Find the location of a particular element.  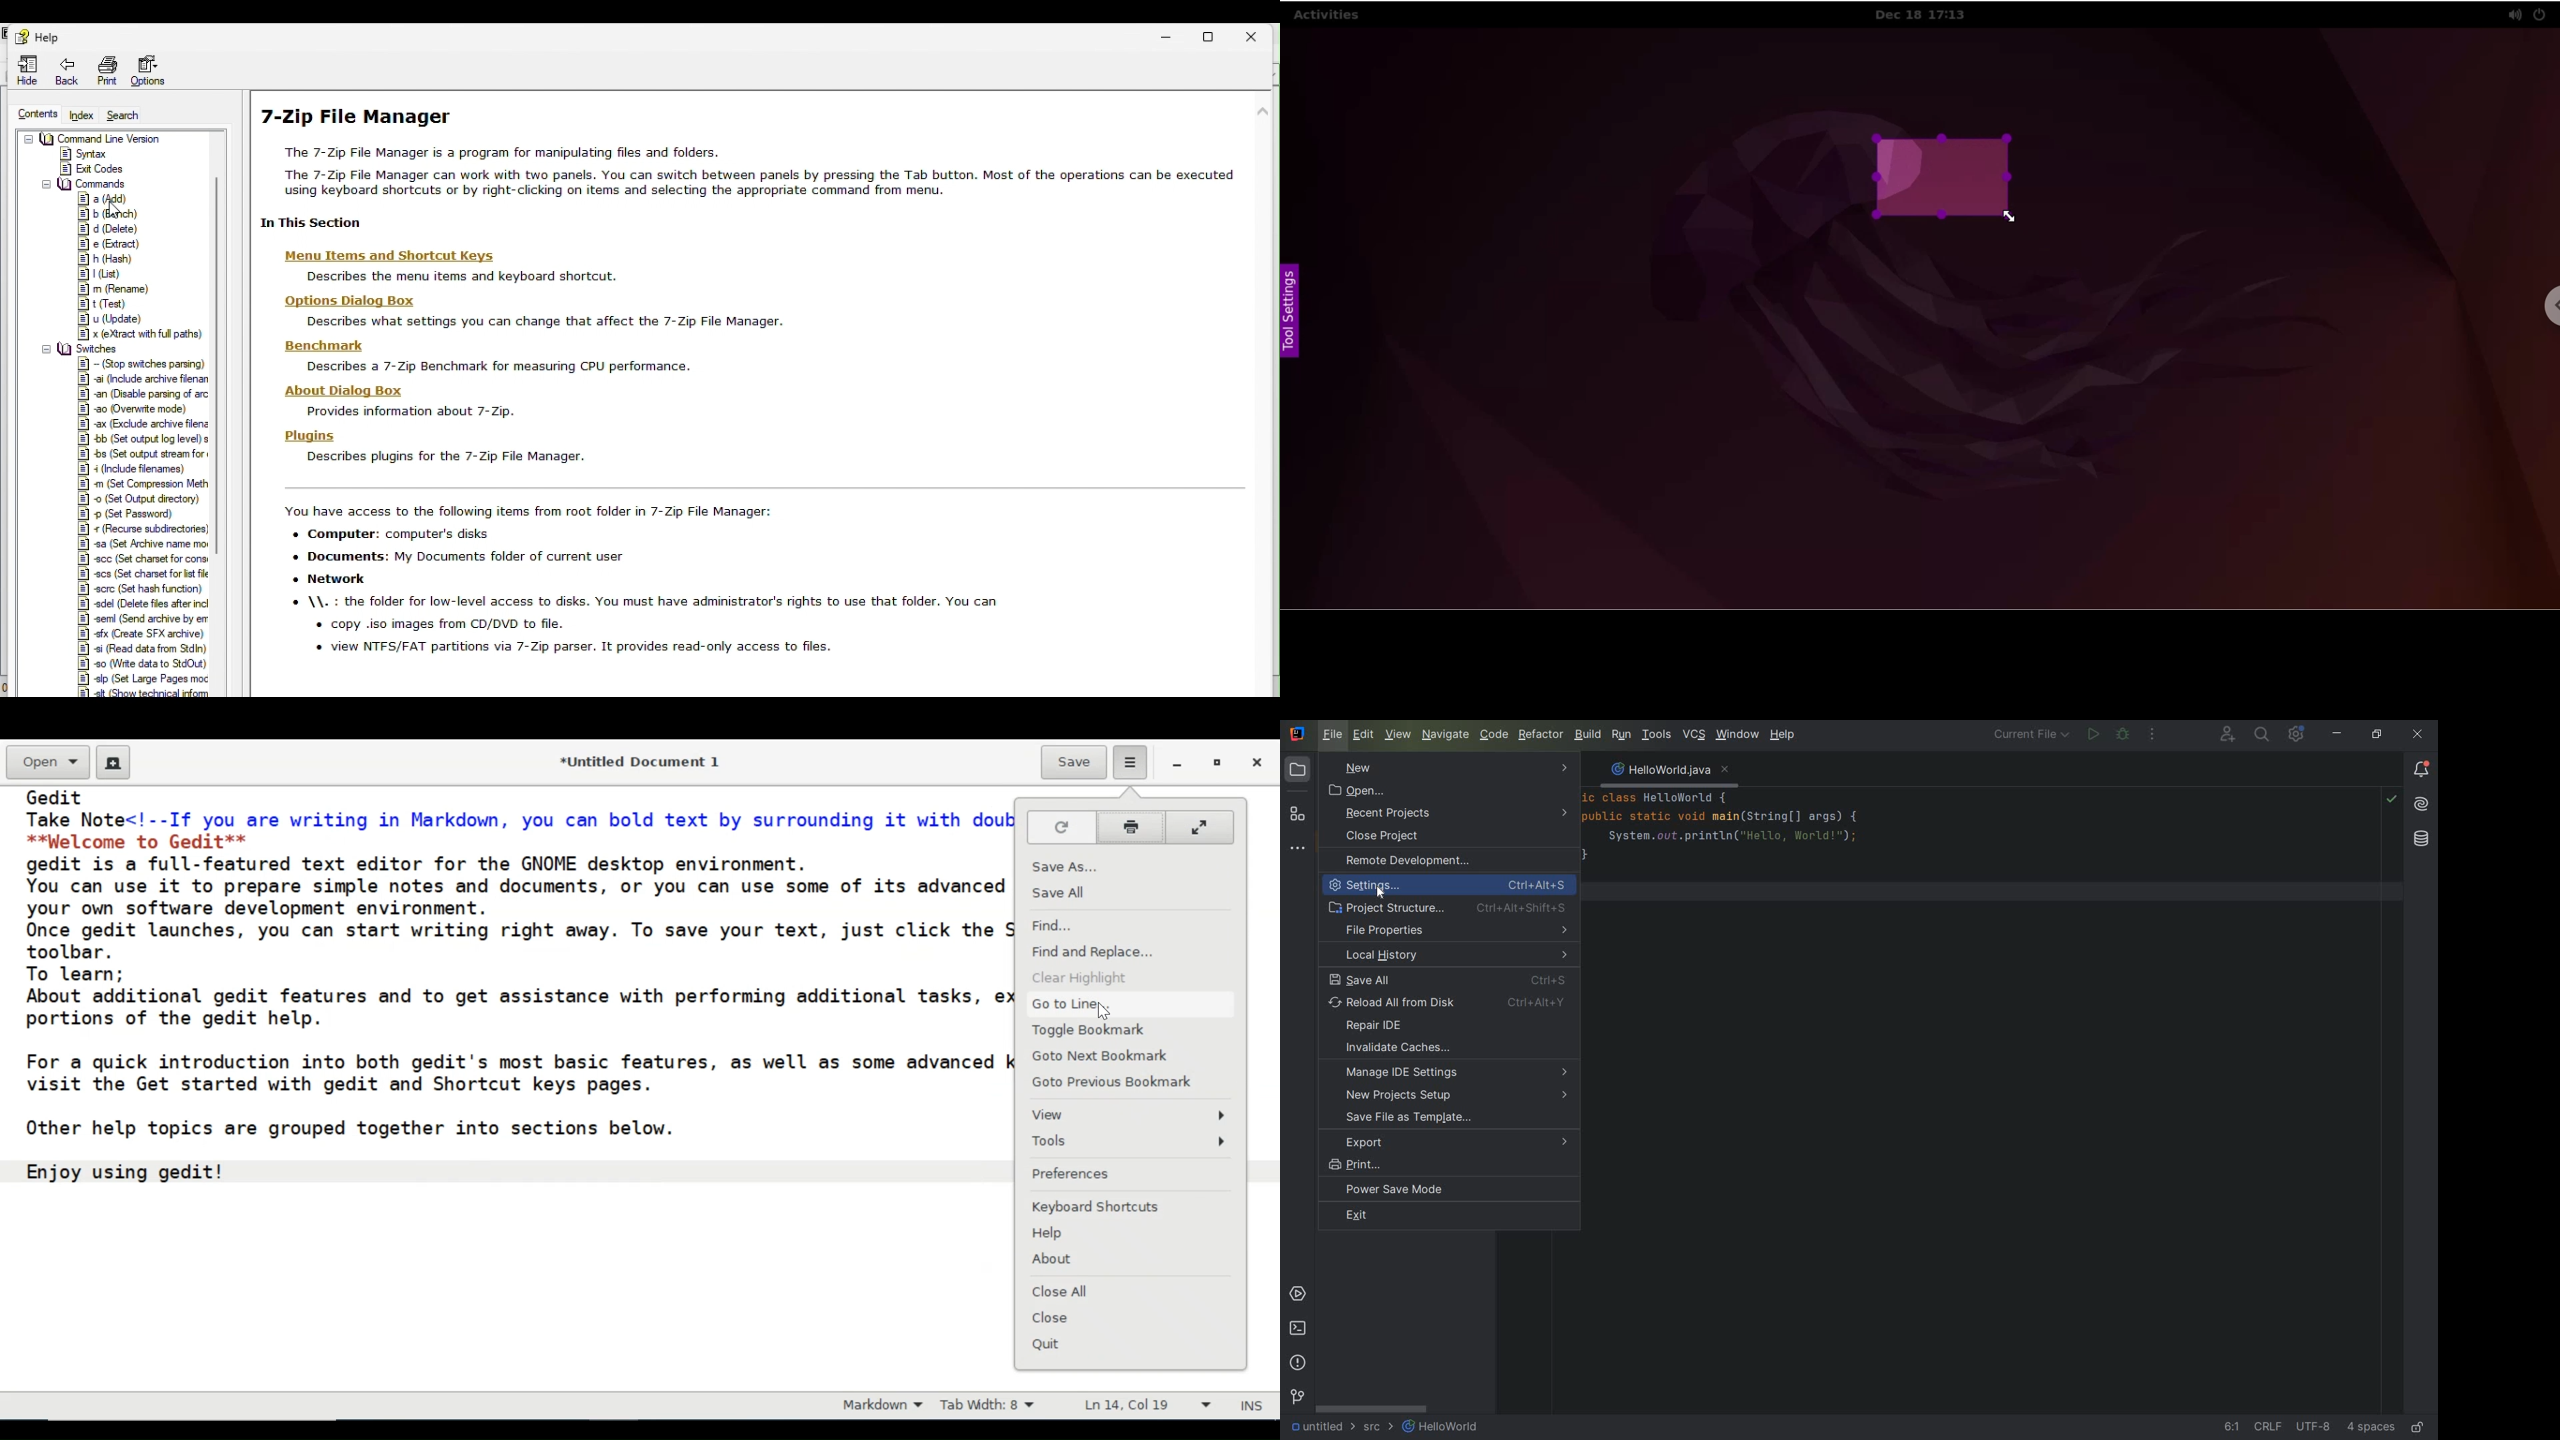

7-Zip File Manager is located at coordinates (353, 116).